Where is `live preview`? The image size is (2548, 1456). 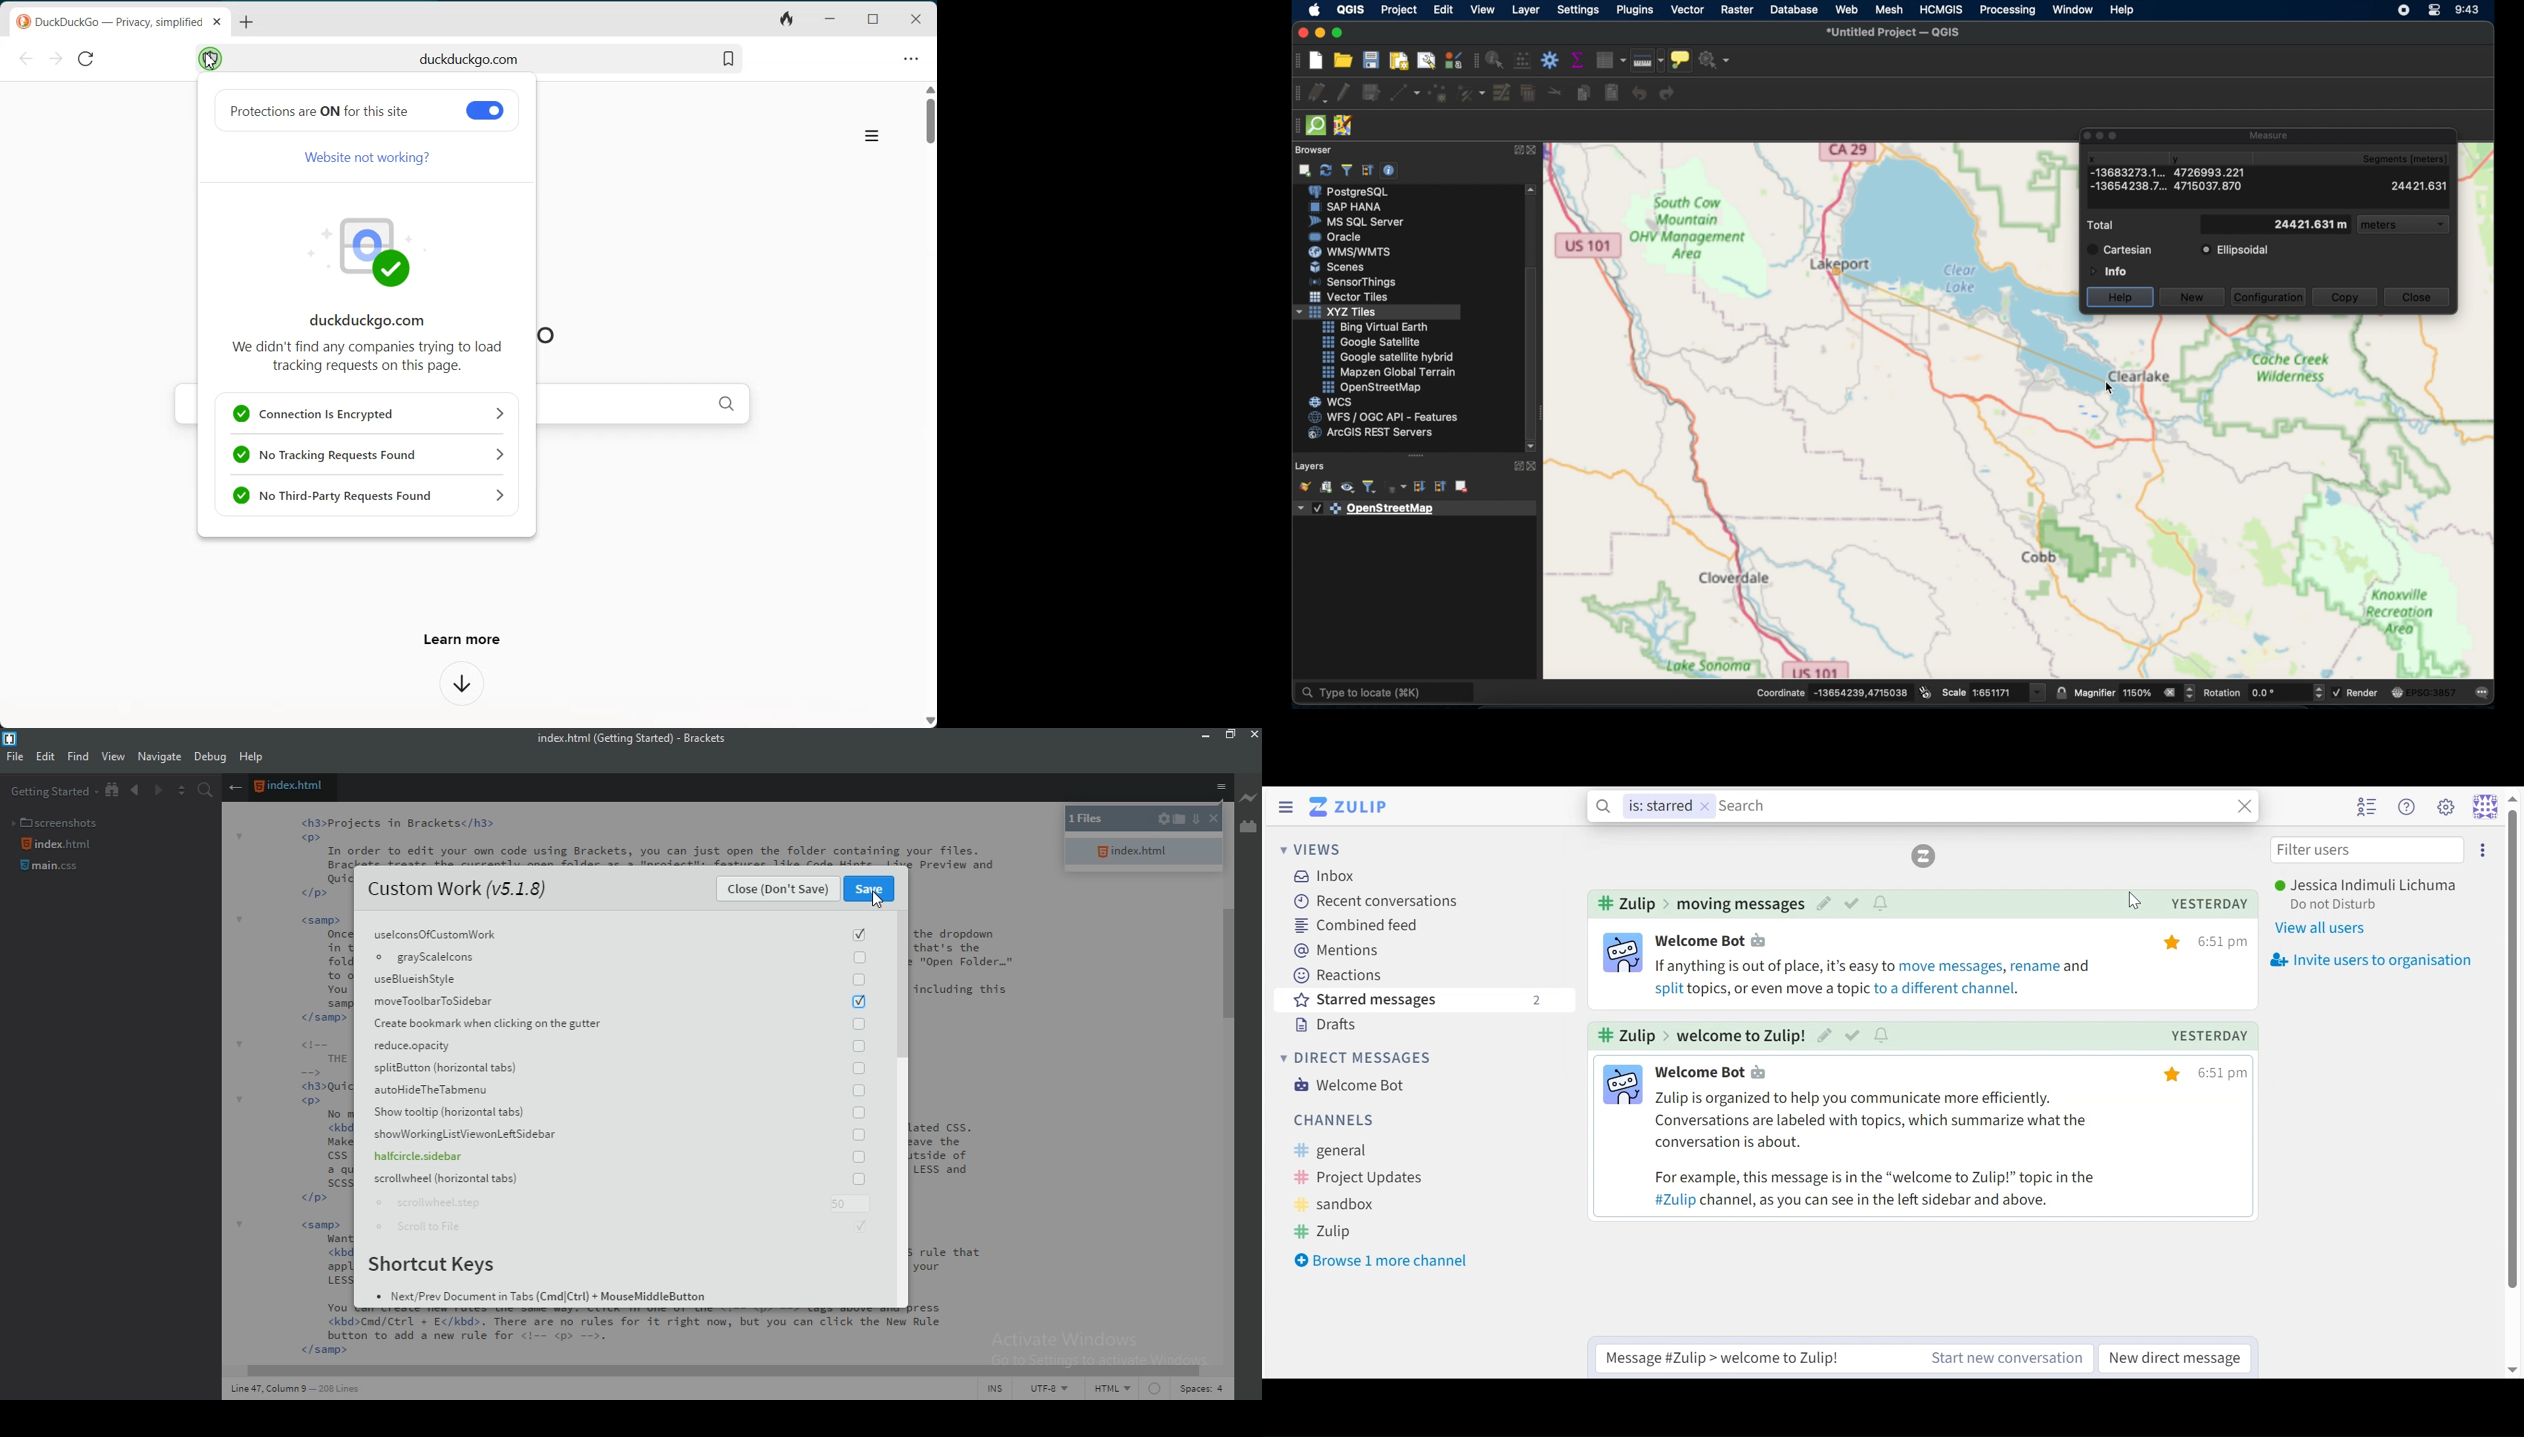 live preview is located at coordinates (1249, 797).